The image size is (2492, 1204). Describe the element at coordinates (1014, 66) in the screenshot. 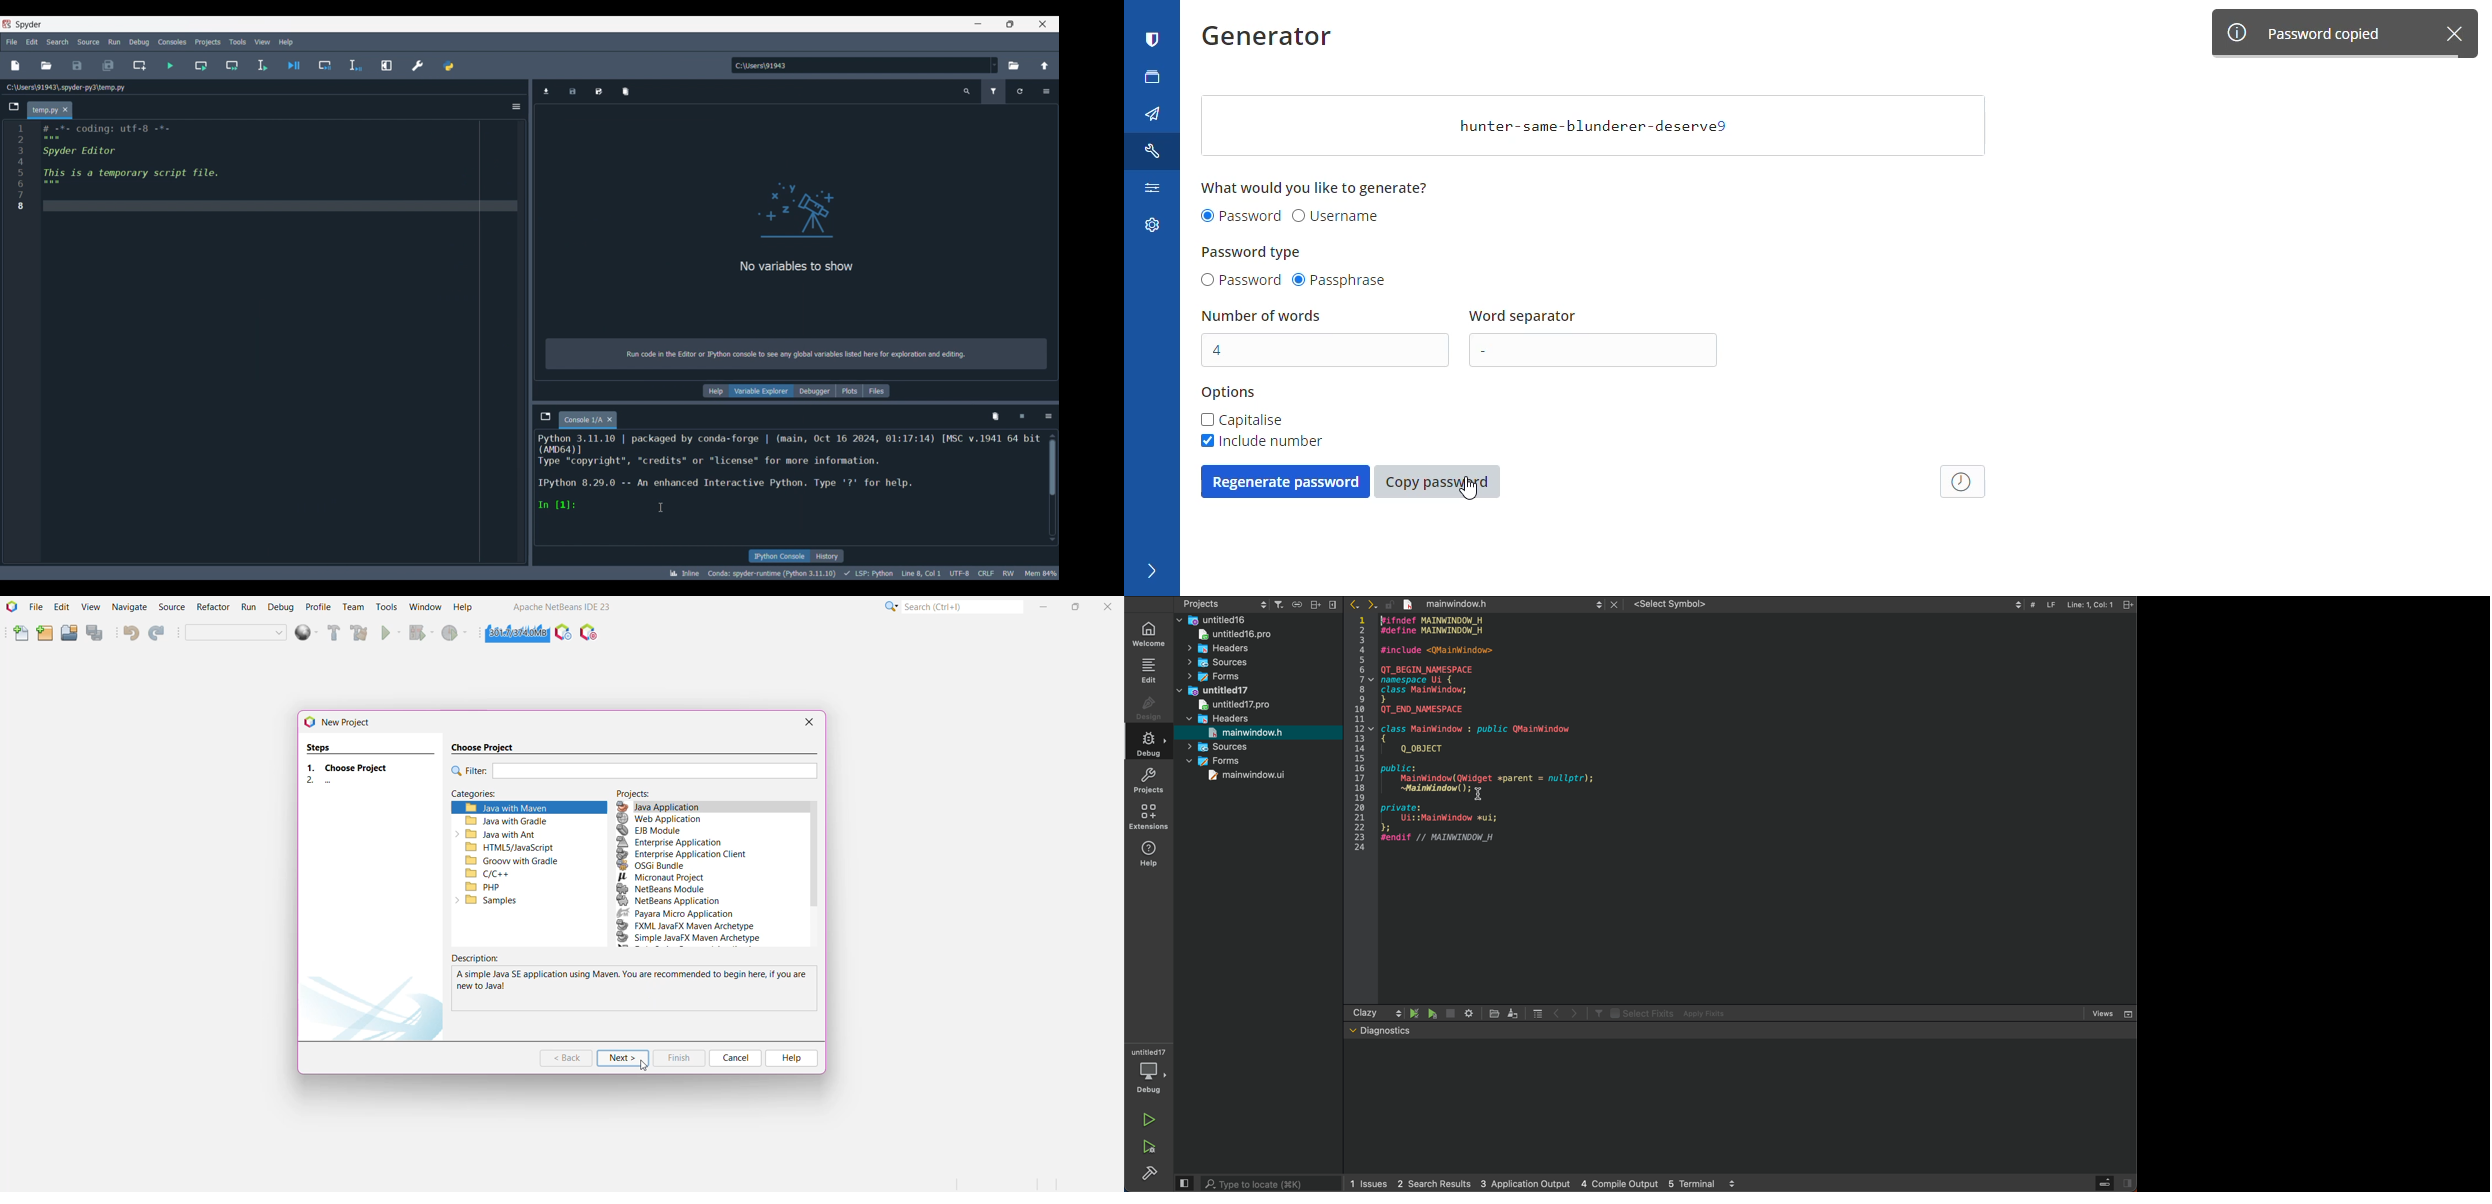

I see `Browse a default directory` at that location.